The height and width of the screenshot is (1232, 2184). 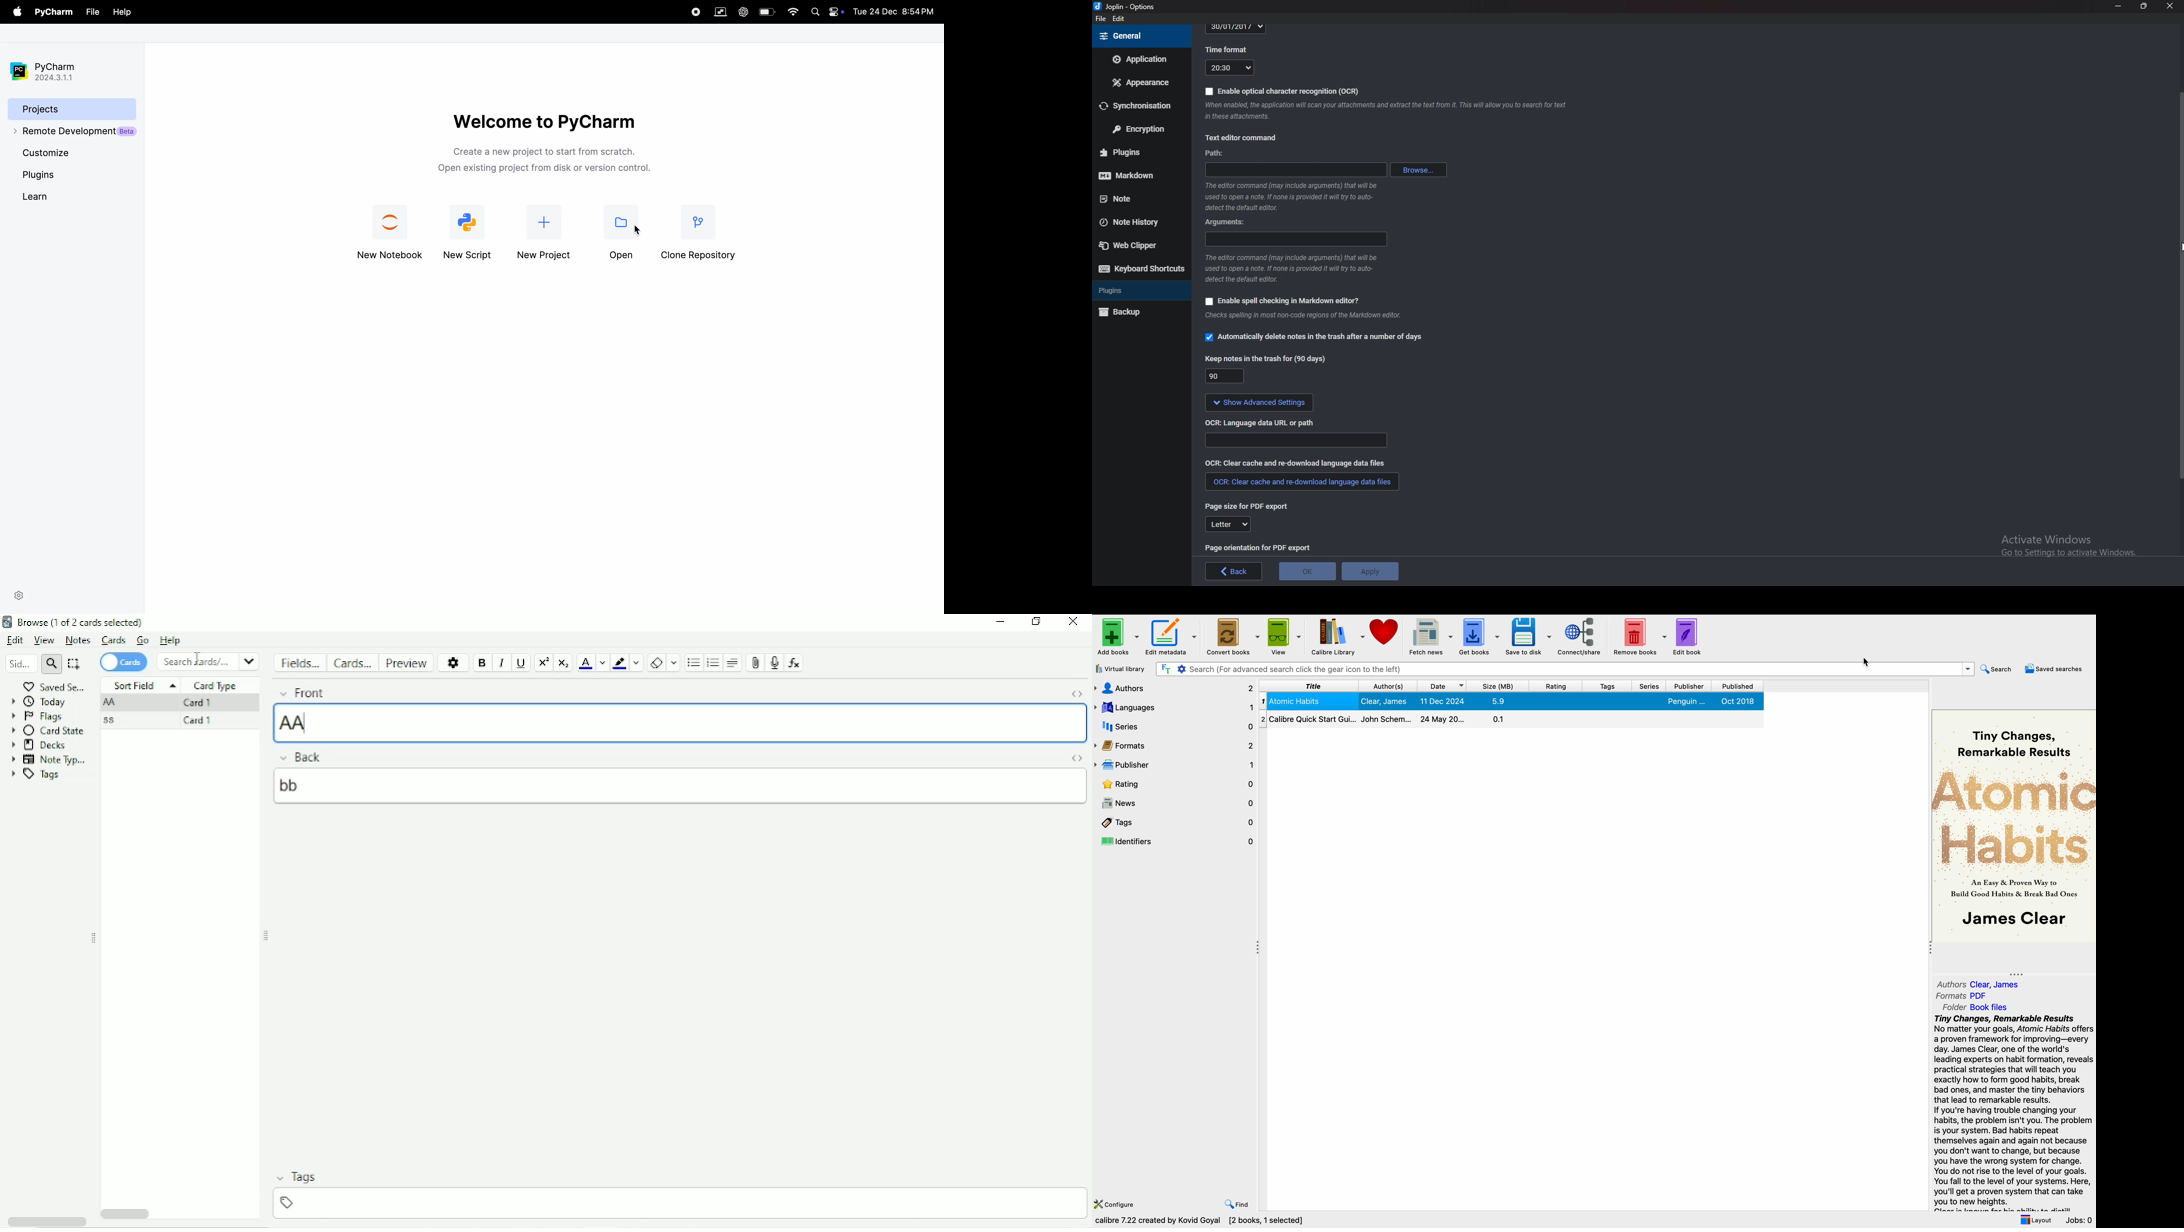 What do you see at coordinates (1249, 136) in the screenshot?
I see `Text editor command` at bounding box center [1249, 136].